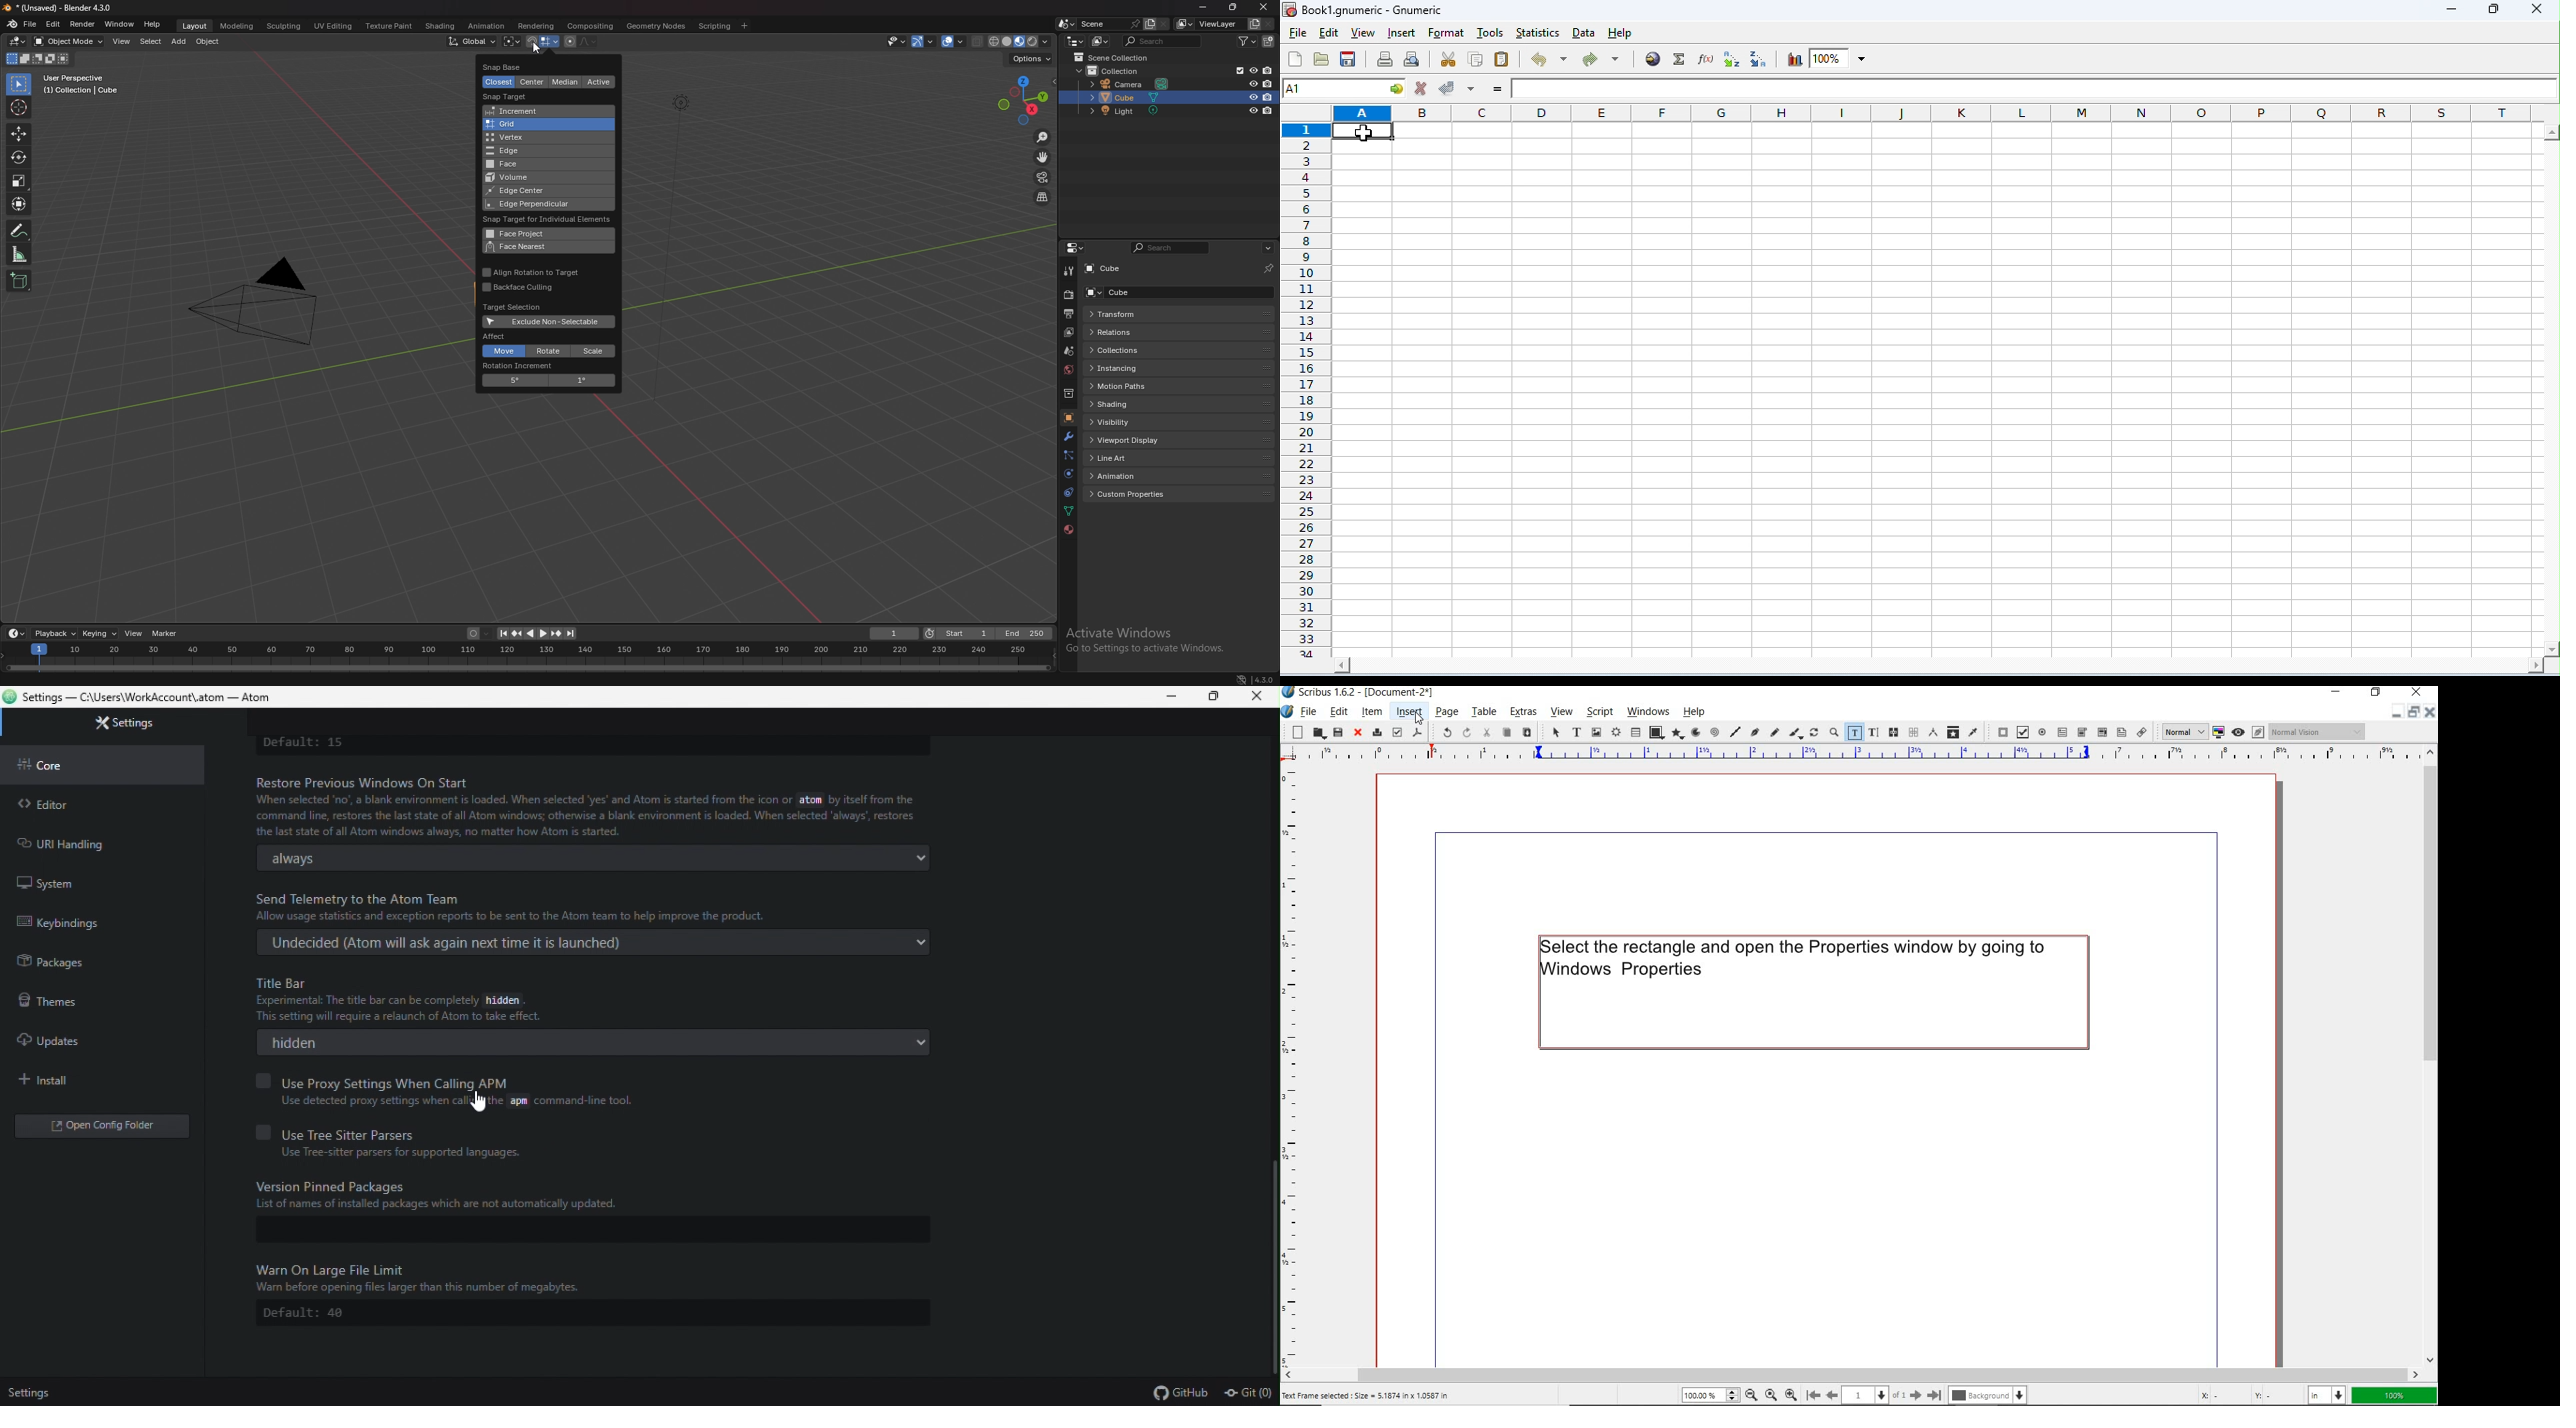  What do you see at coordinates (1705, 58) in the screenshot?
I see `function wizard` at bounding box center [1705, 58].